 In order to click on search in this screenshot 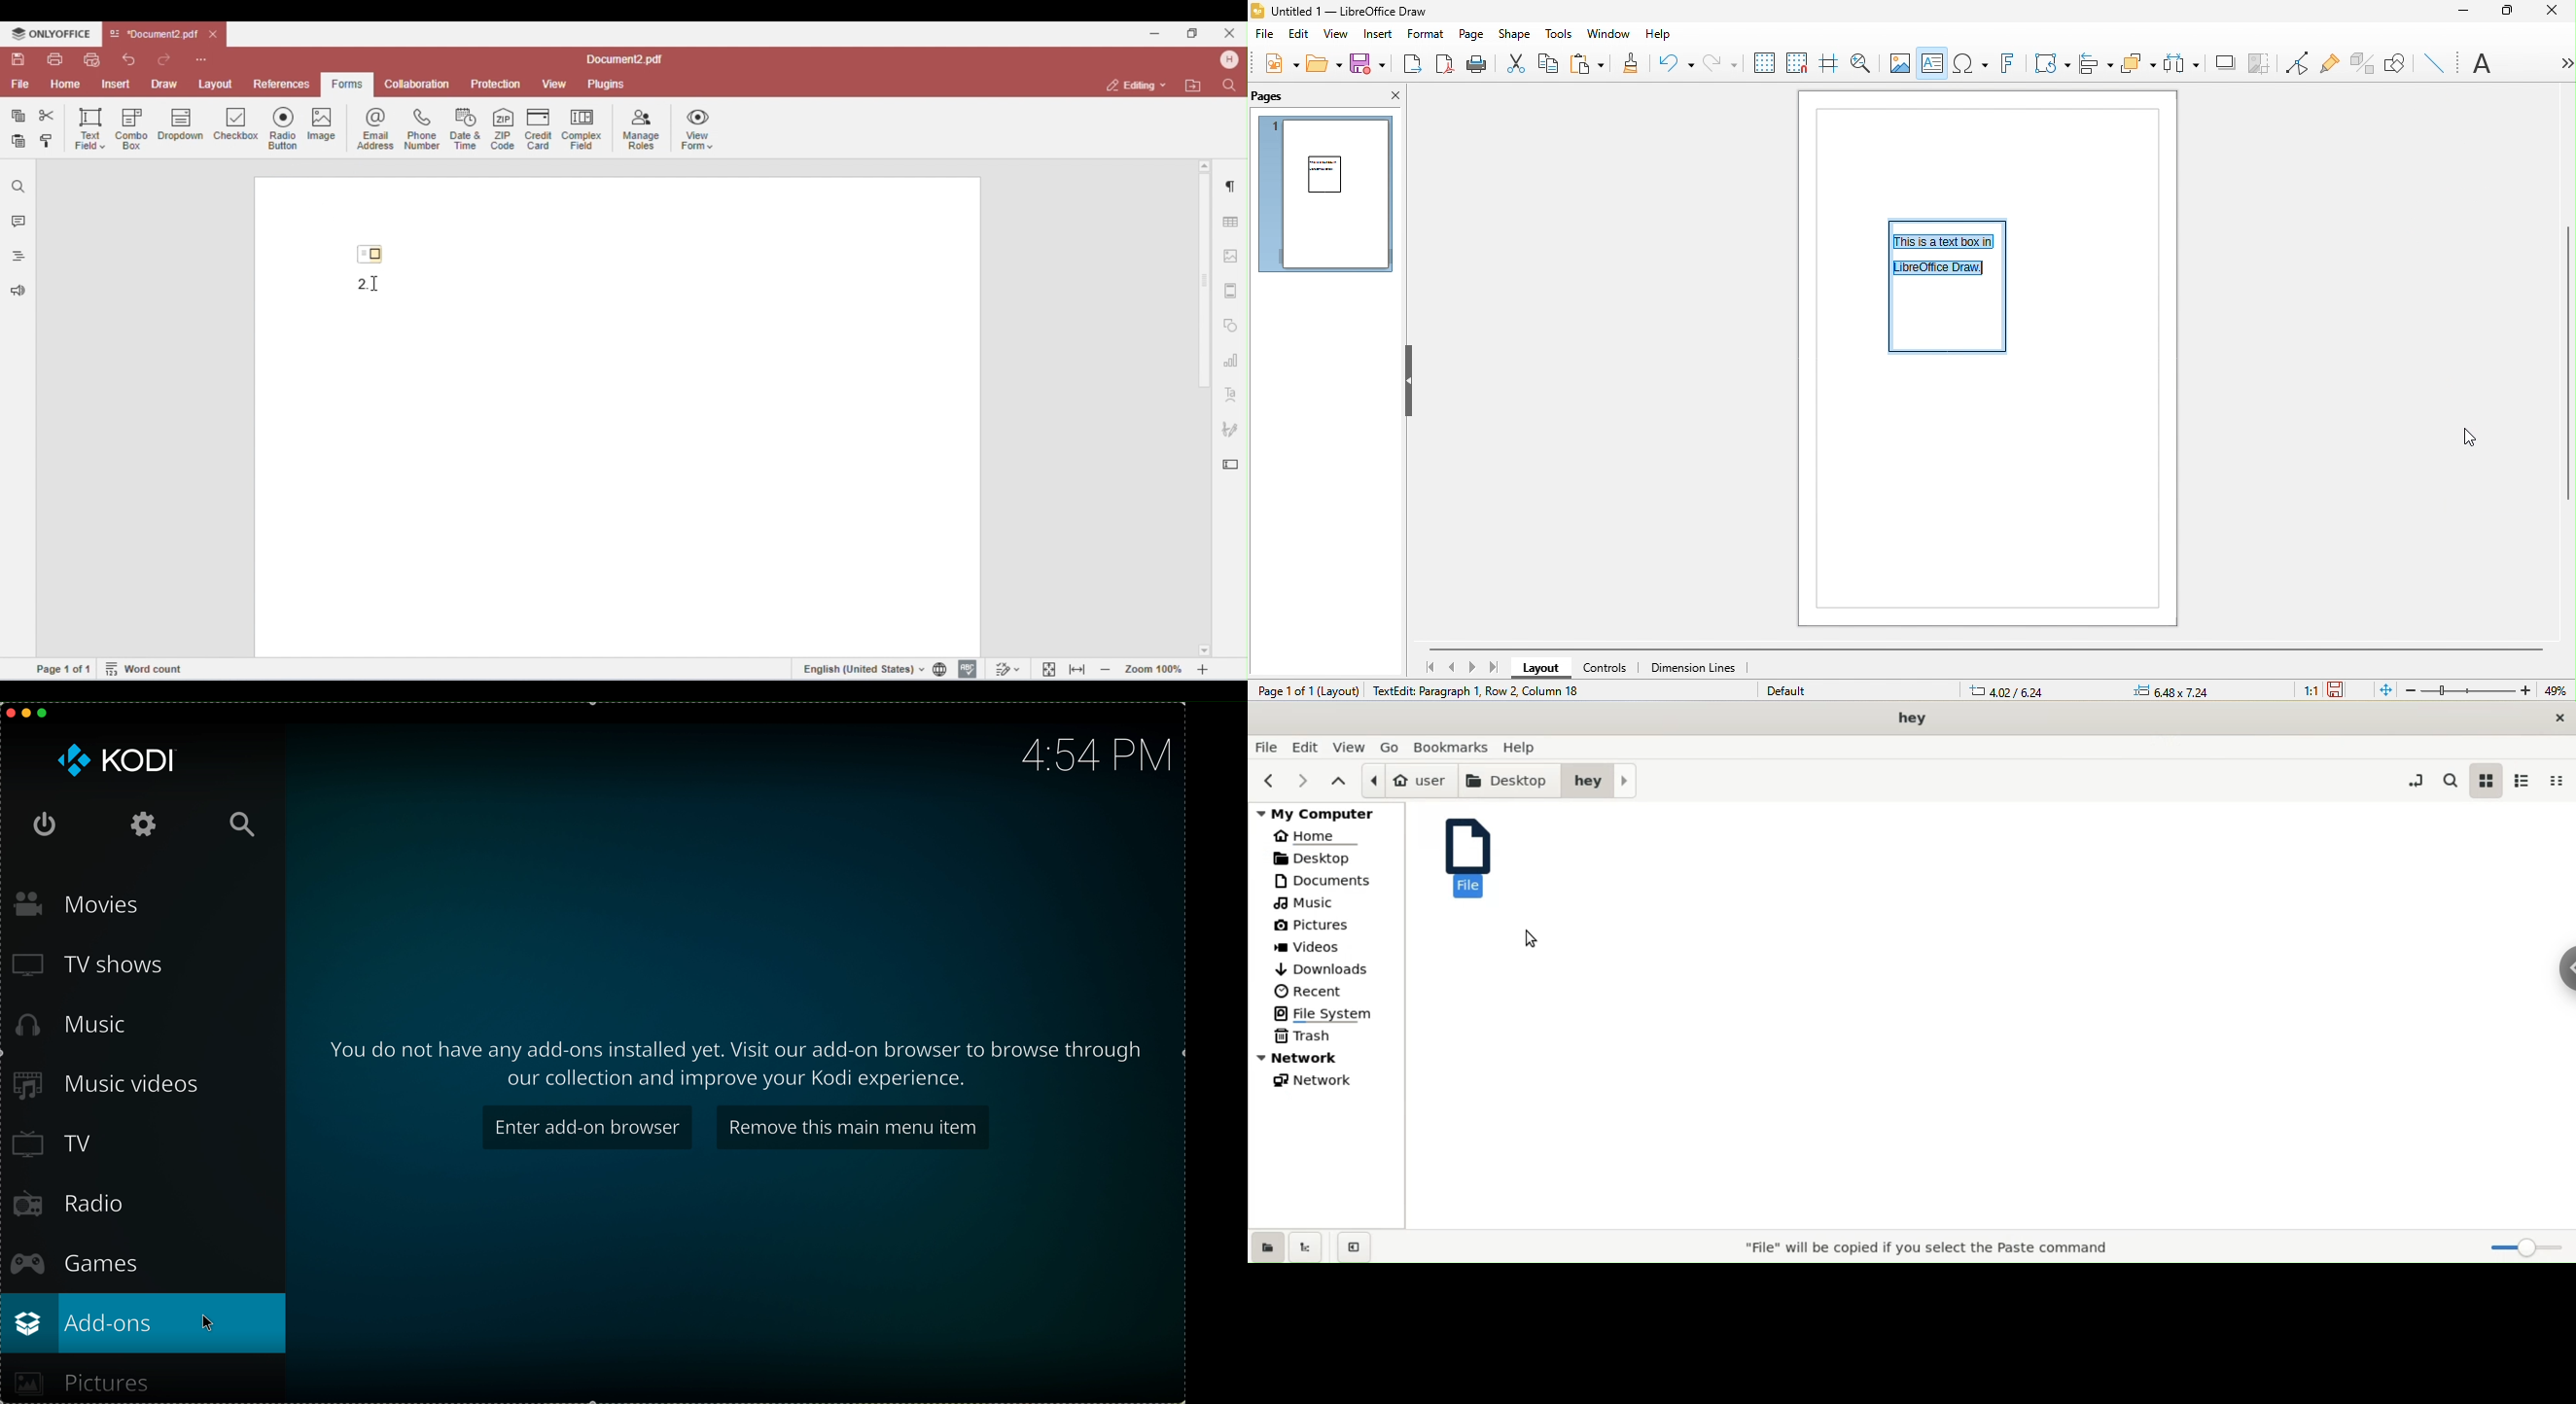, I will do `click(242, 824)`.